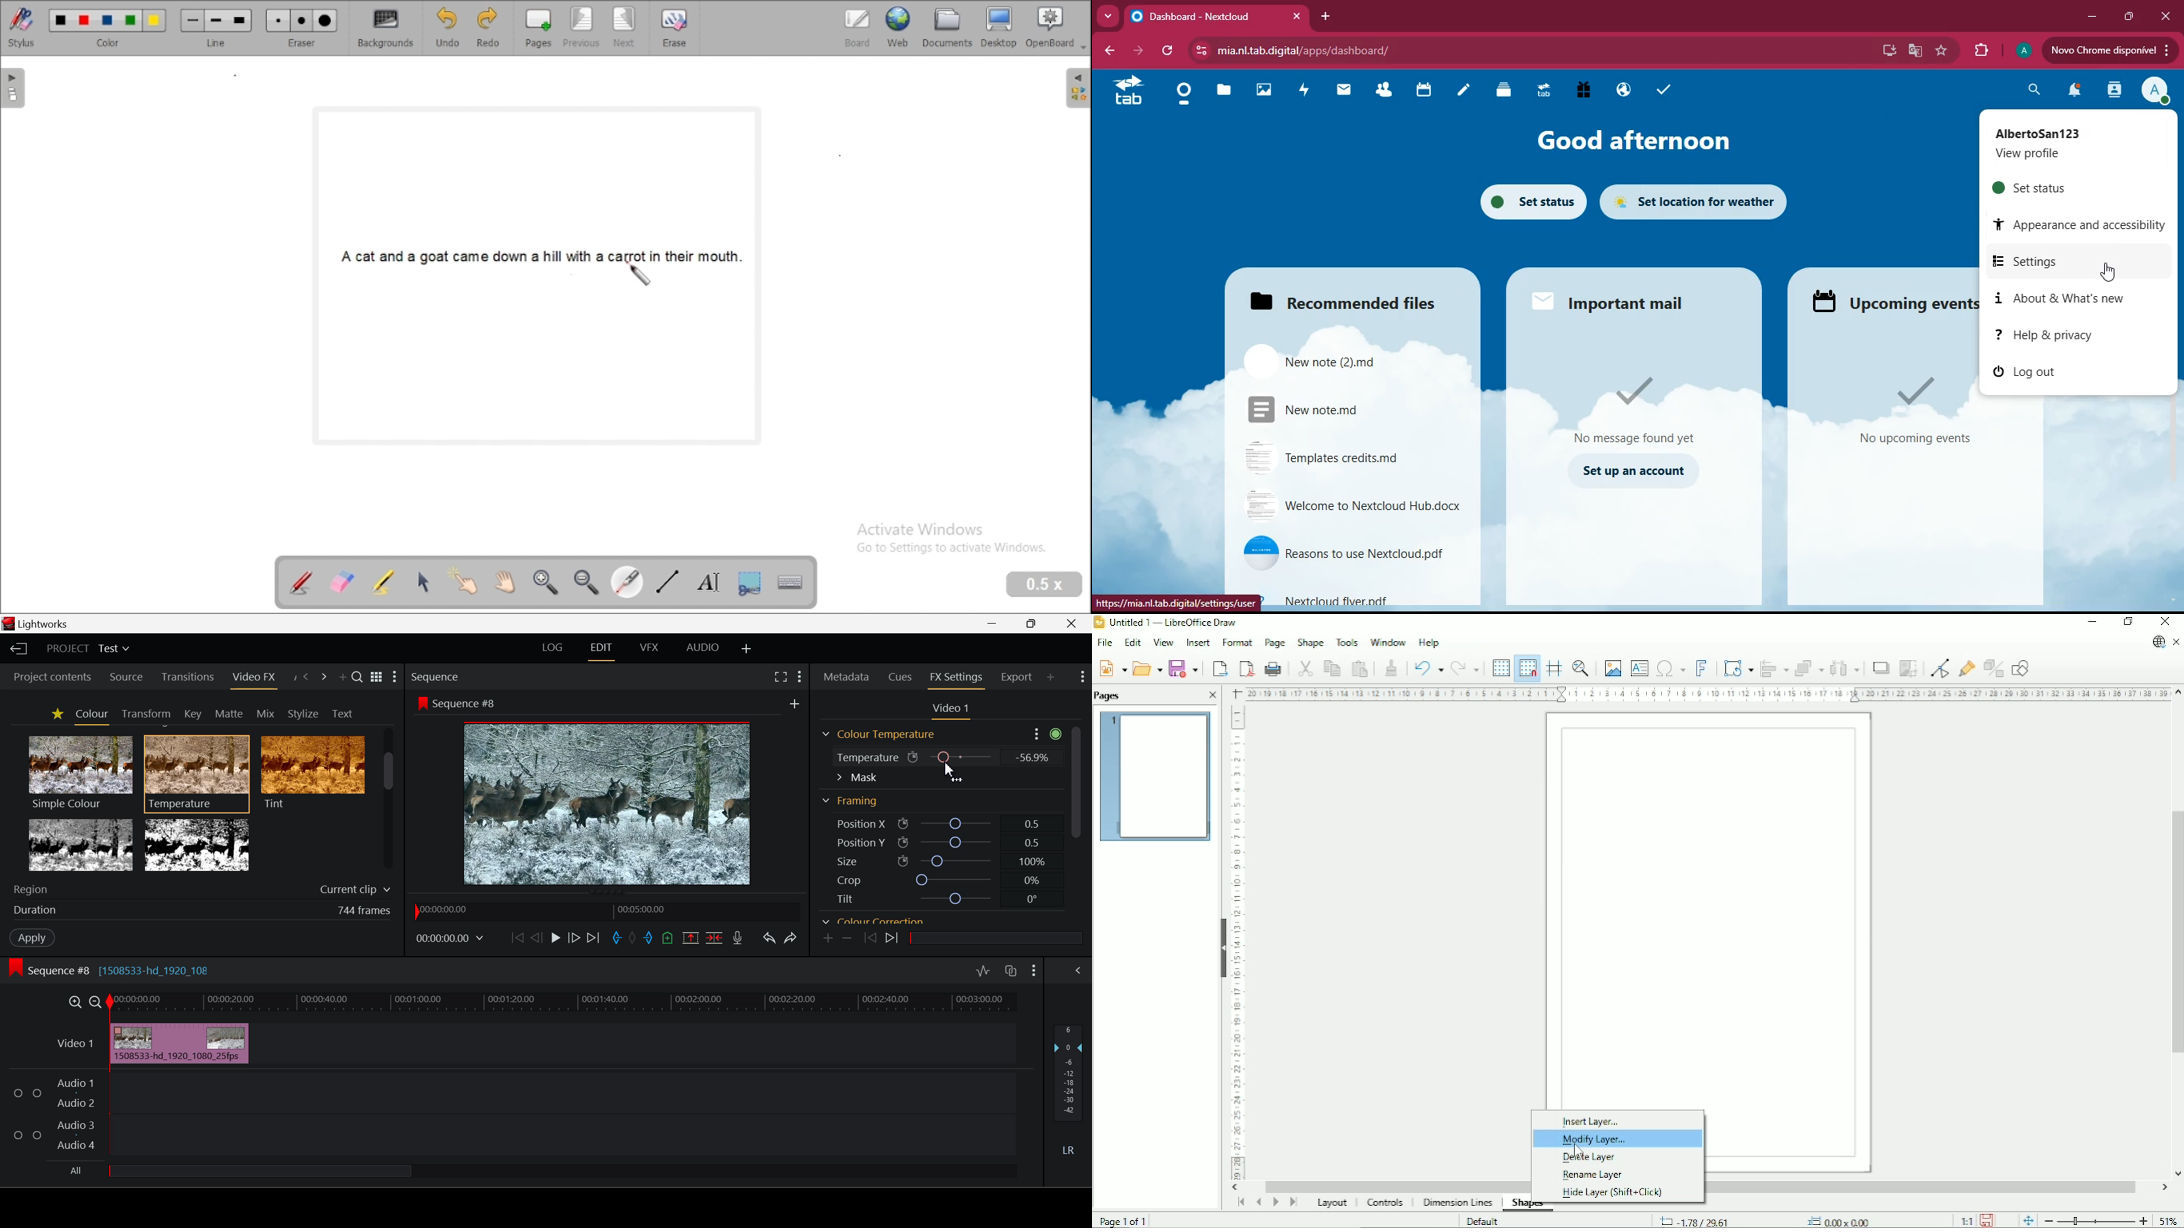 Image resolution: width=2184 pixels, height=1232 pixels. Describe the element at coordinates (1302, 668) in the screenshot. I see `Cut` at that location.